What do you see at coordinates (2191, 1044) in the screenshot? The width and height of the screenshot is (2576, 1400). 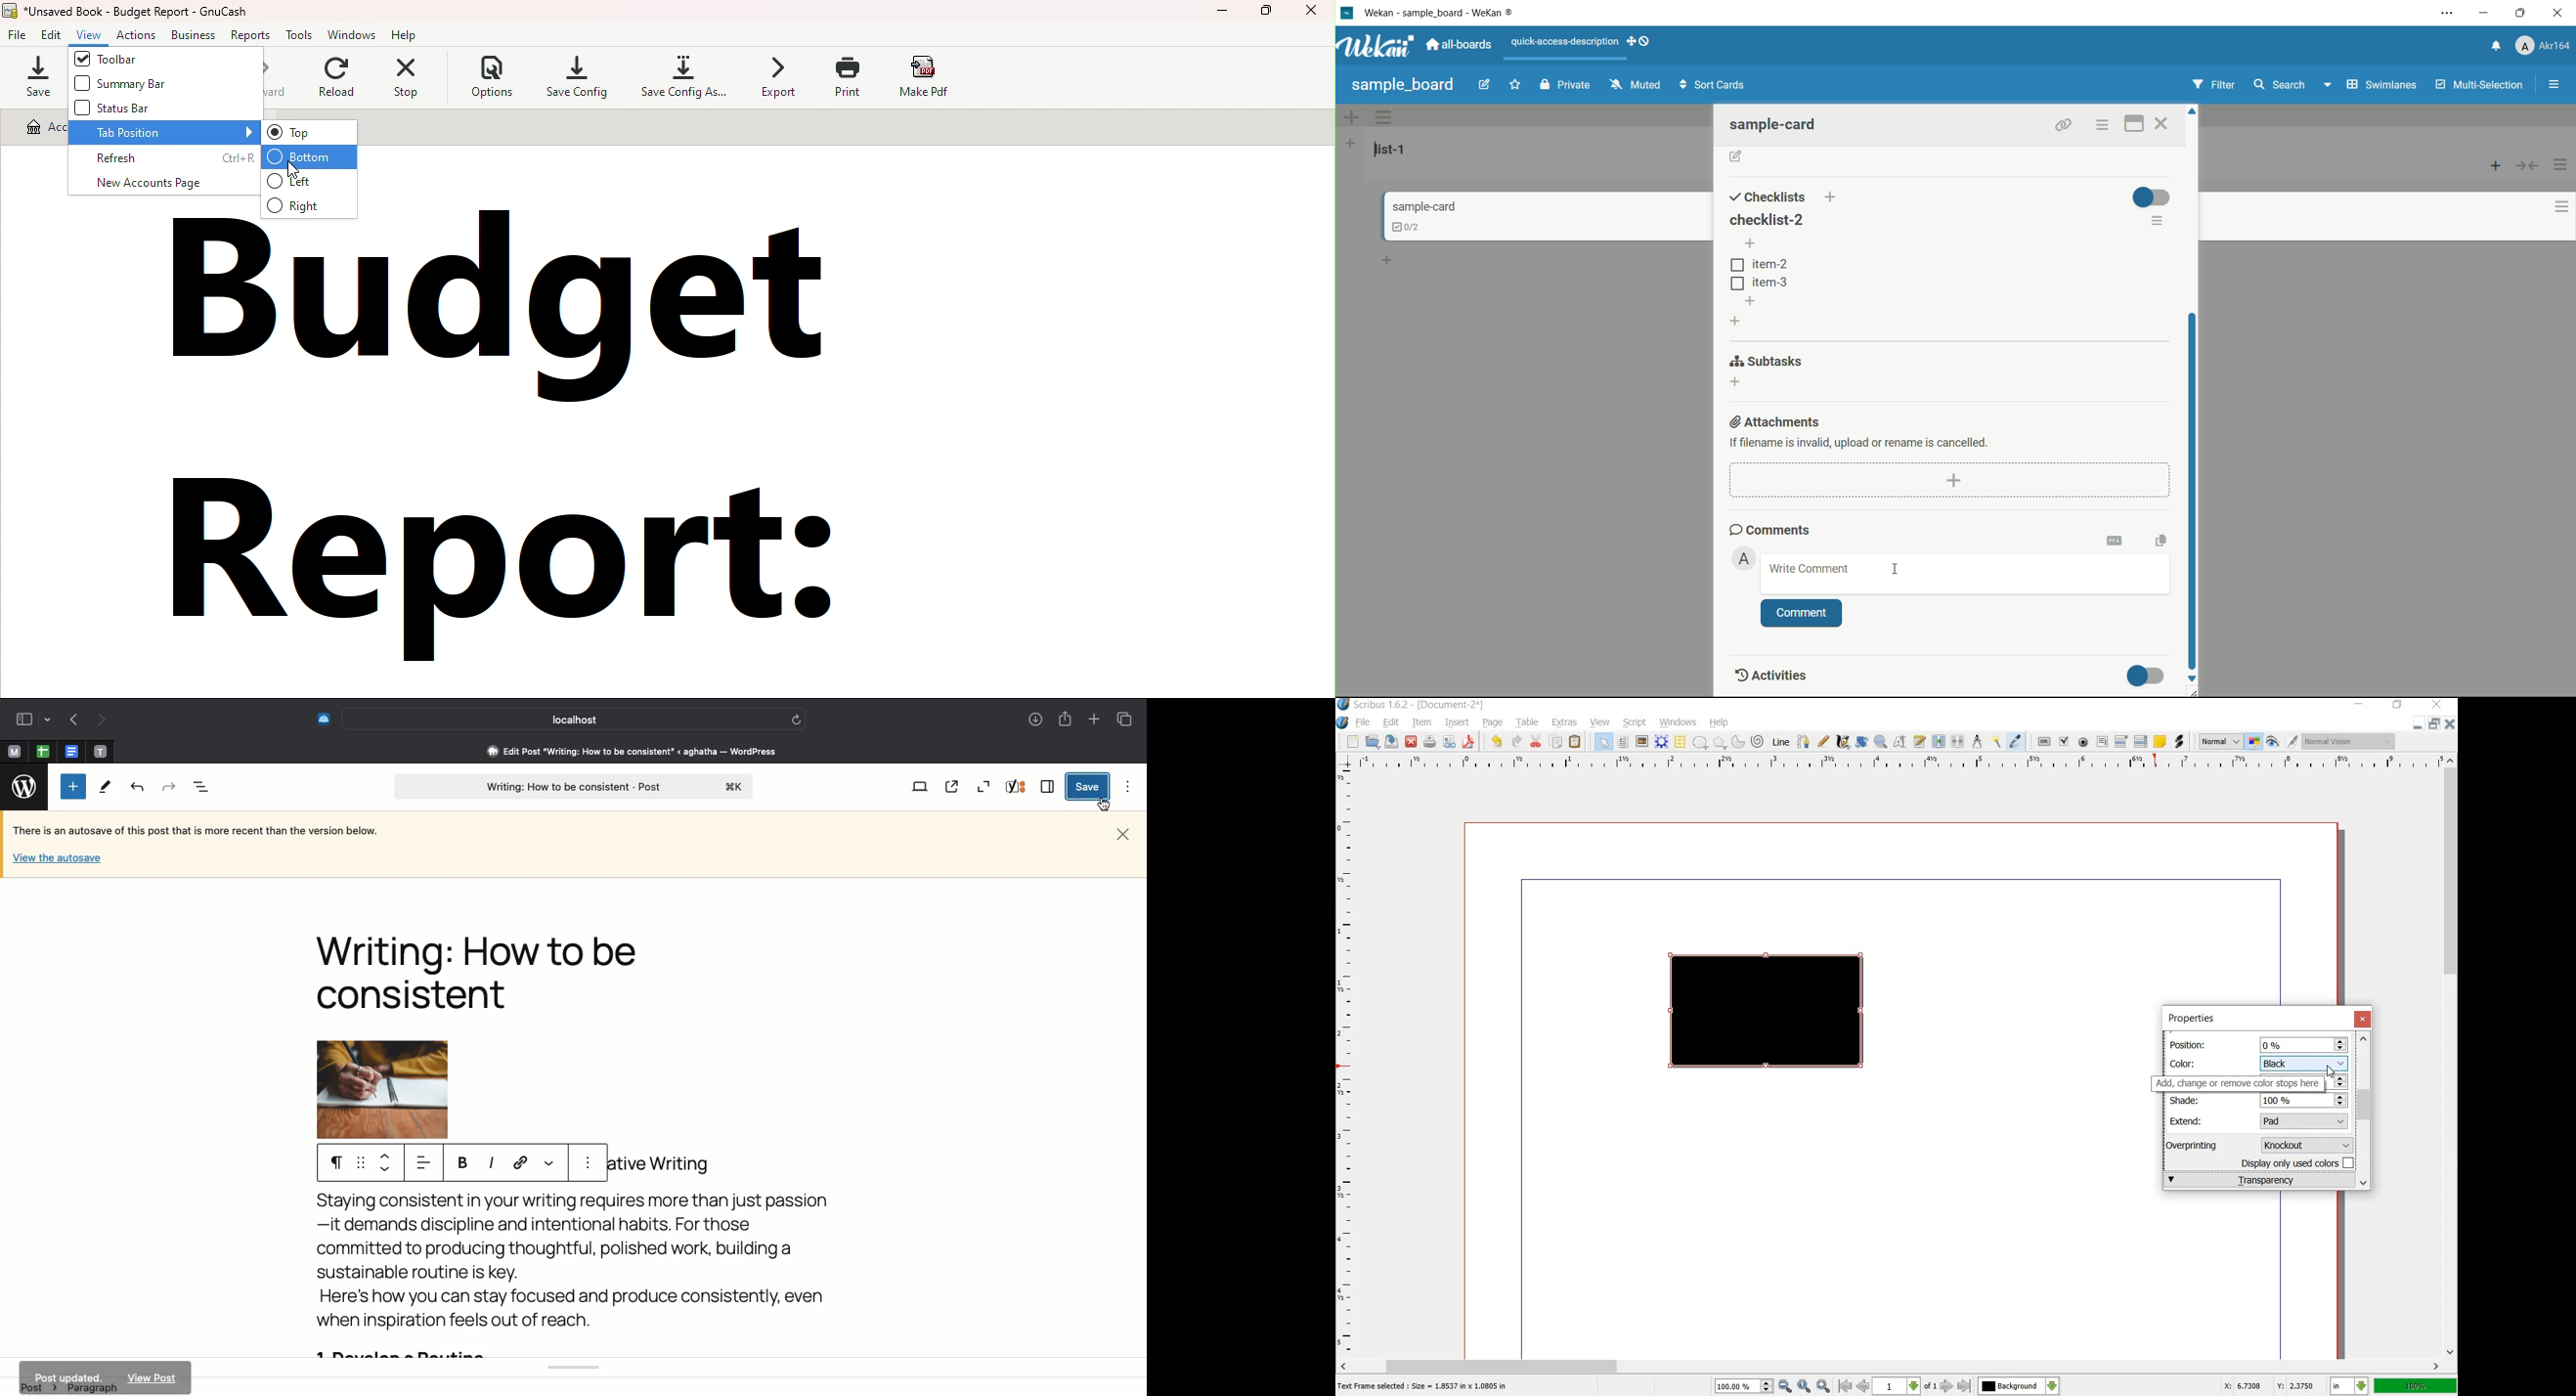 I see `position` at bounding box center [2191, 1044].